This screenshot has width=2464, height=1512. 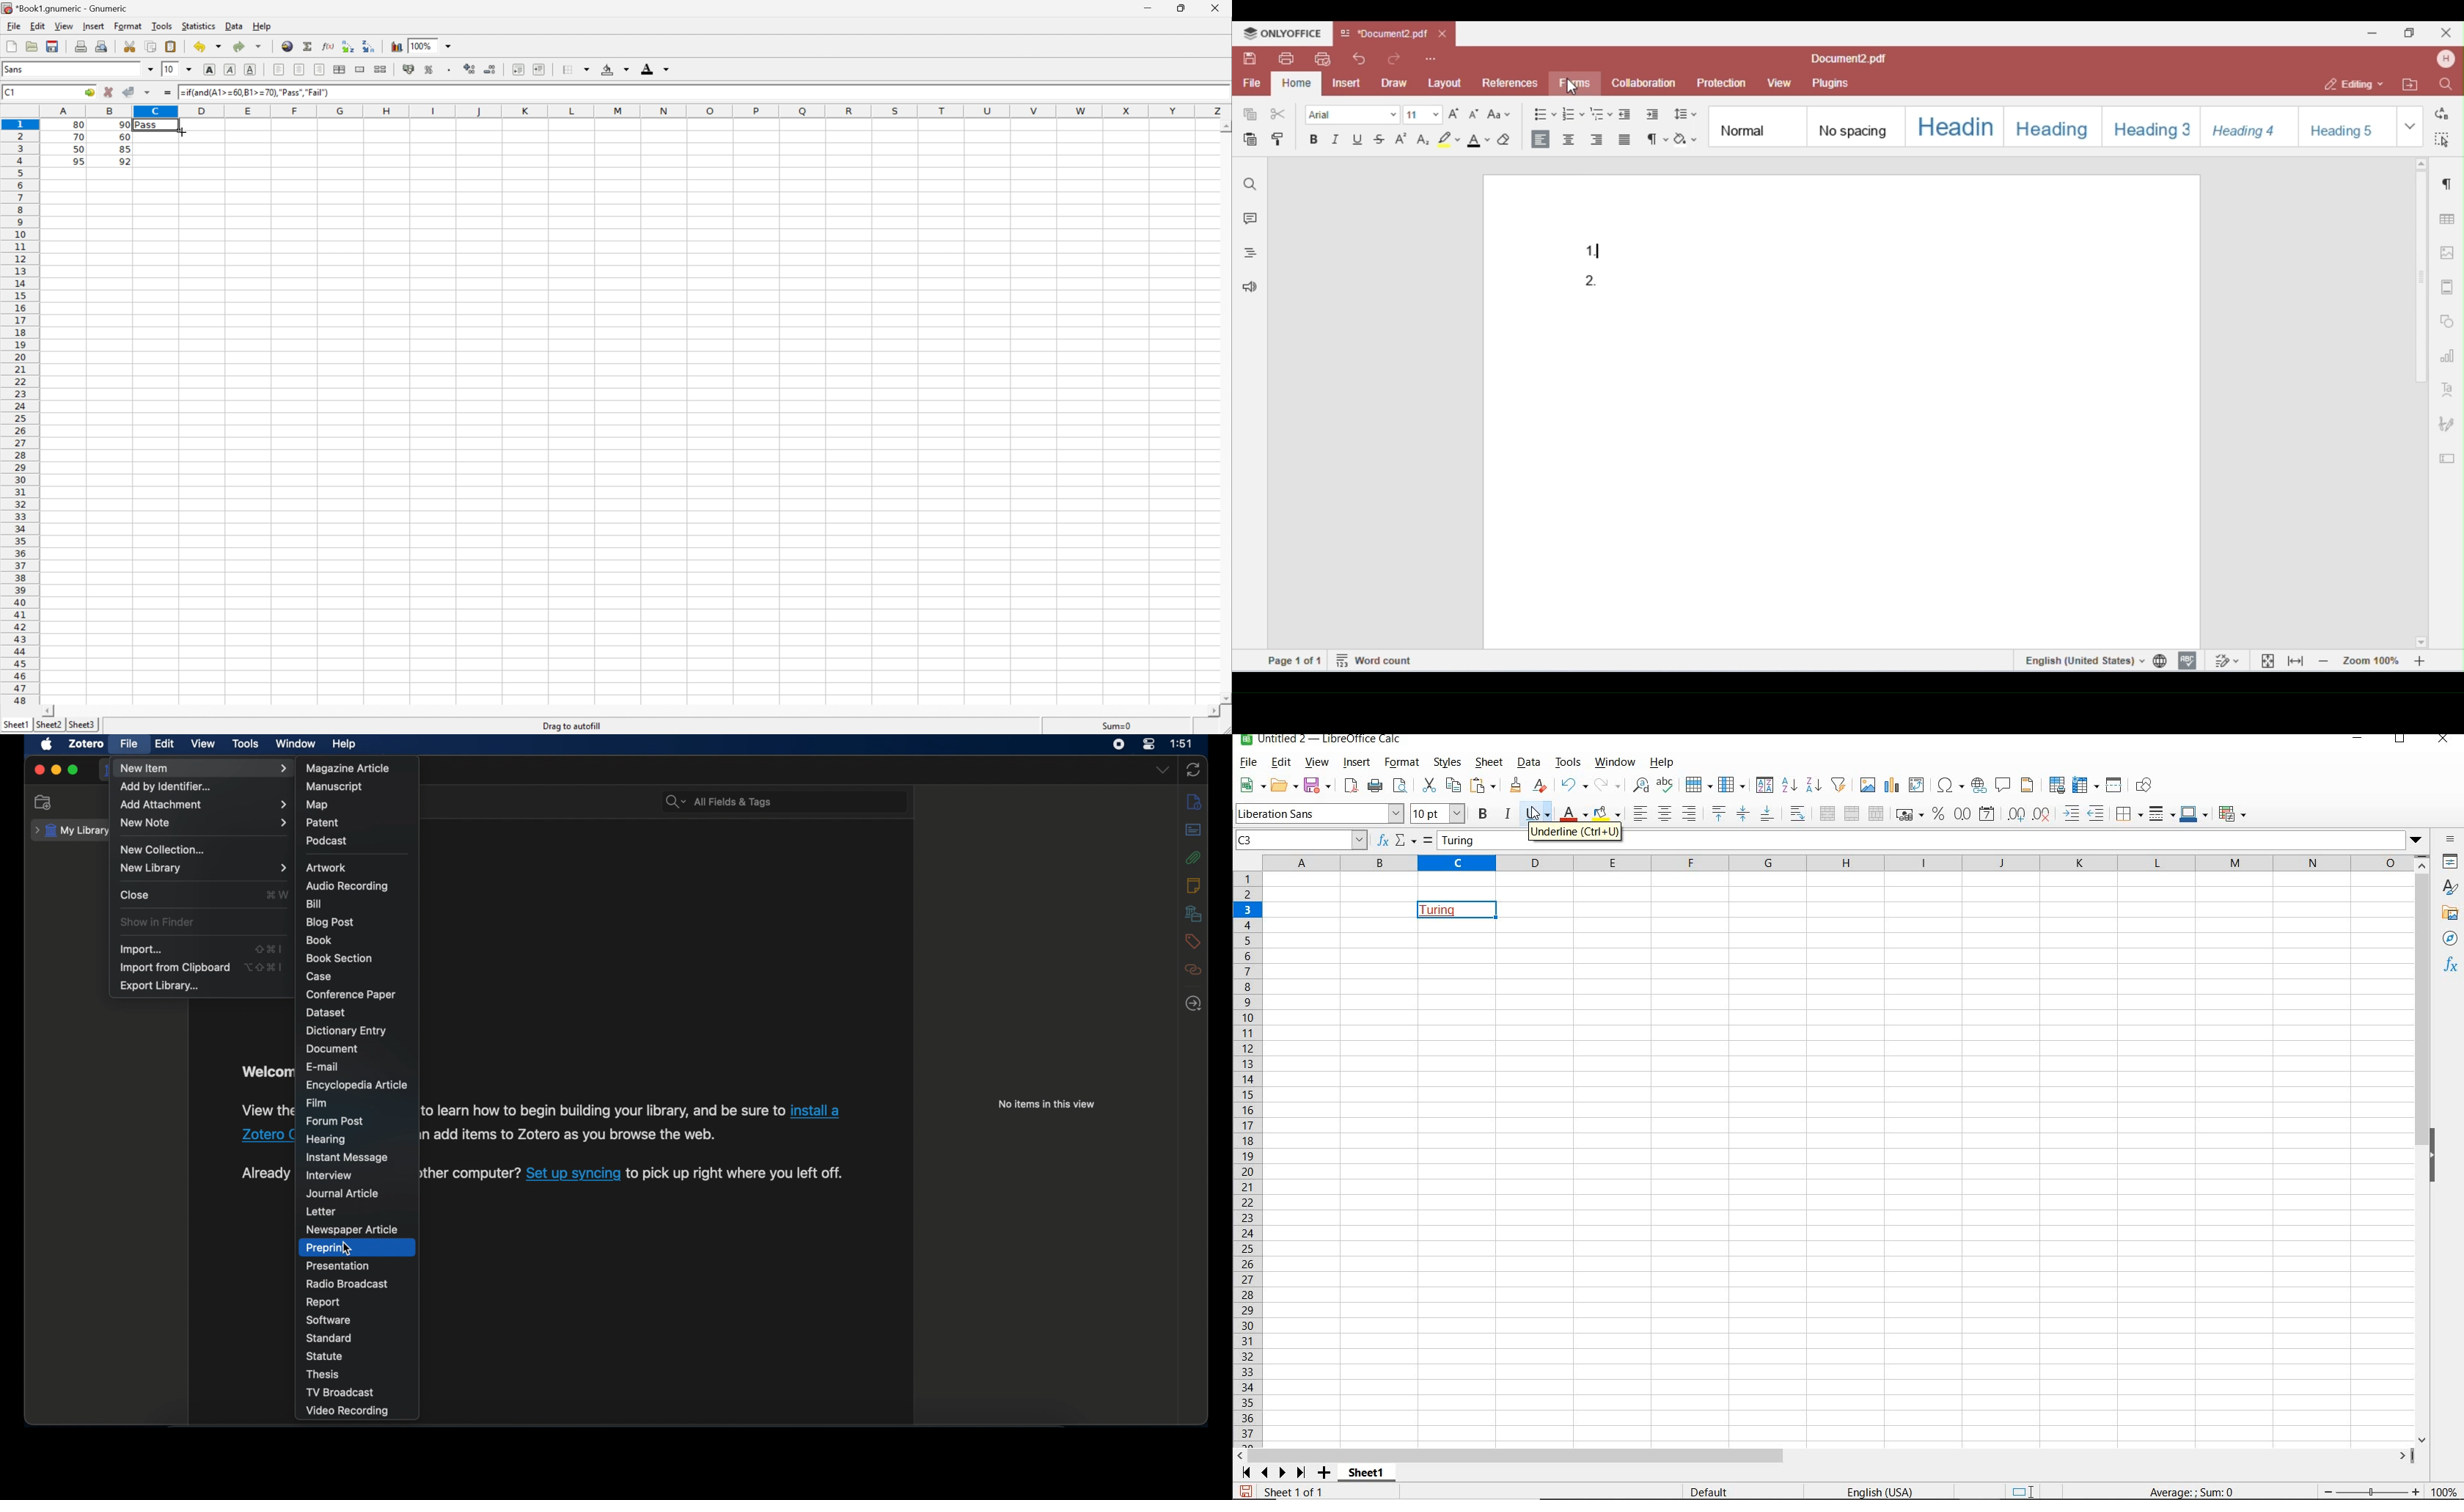 I want to click on view, so click(x=203, y=744).